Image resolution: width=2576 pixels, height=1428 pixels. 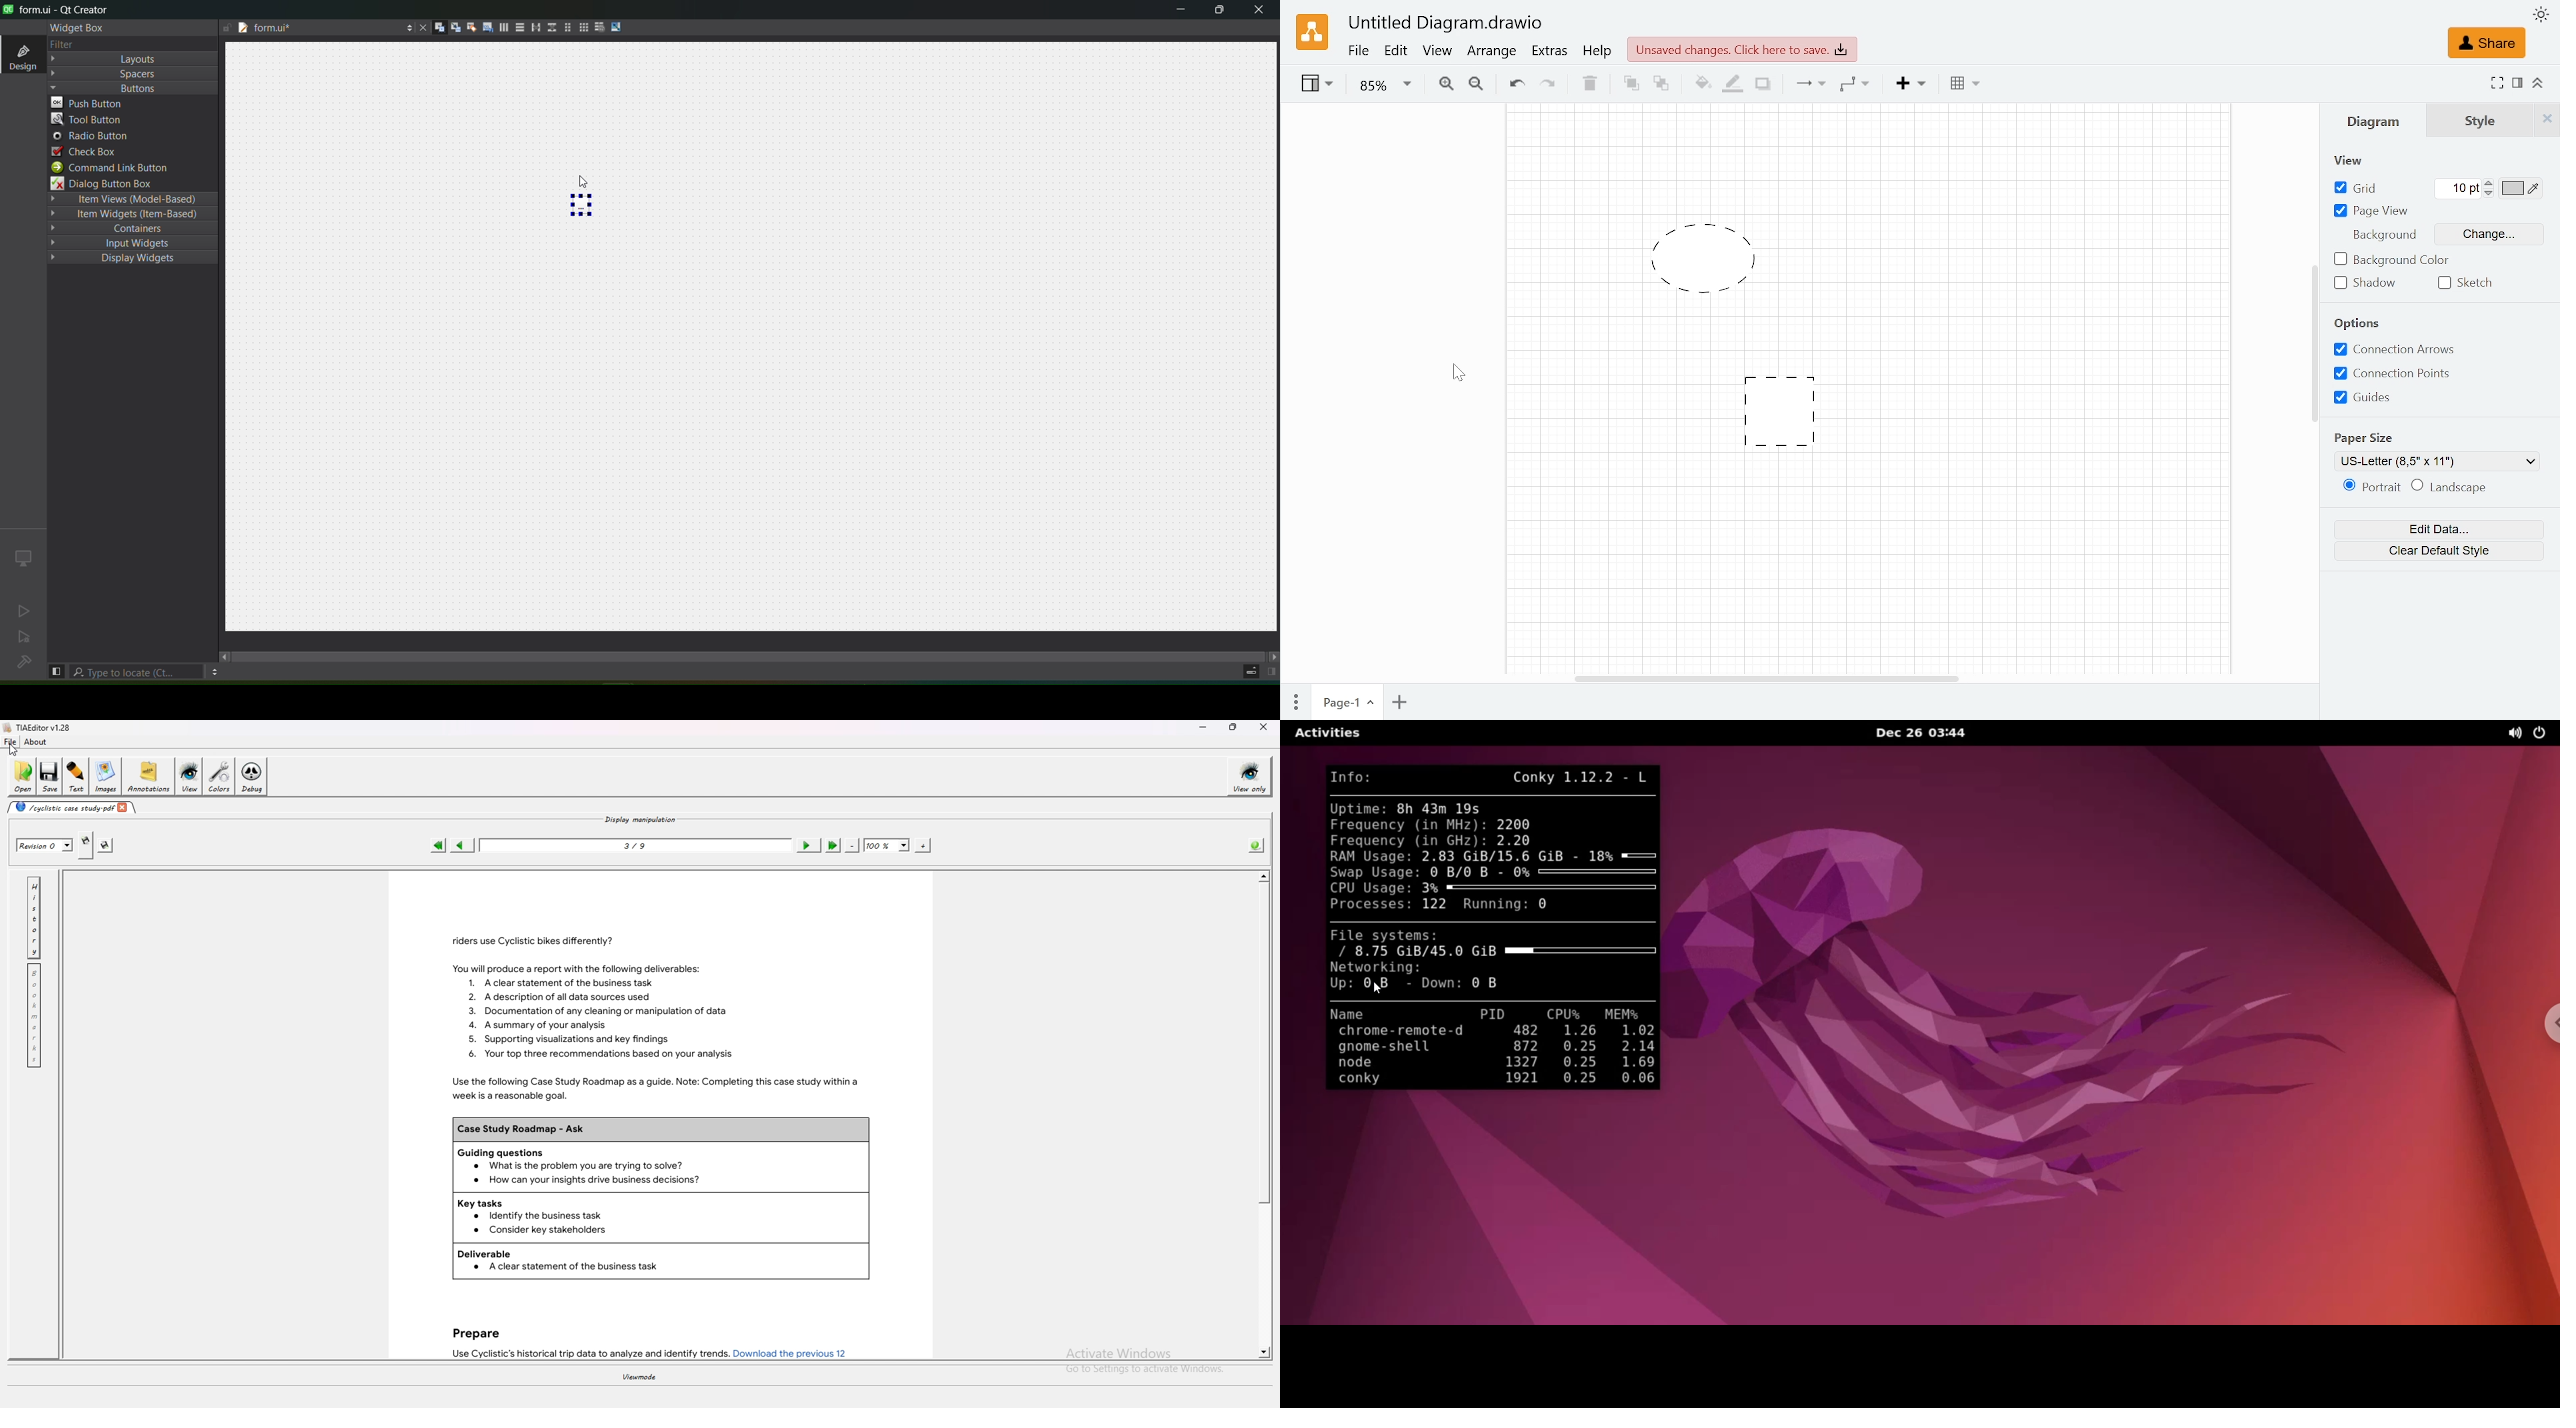 I want to click on View, so click(x=1438, y=53).